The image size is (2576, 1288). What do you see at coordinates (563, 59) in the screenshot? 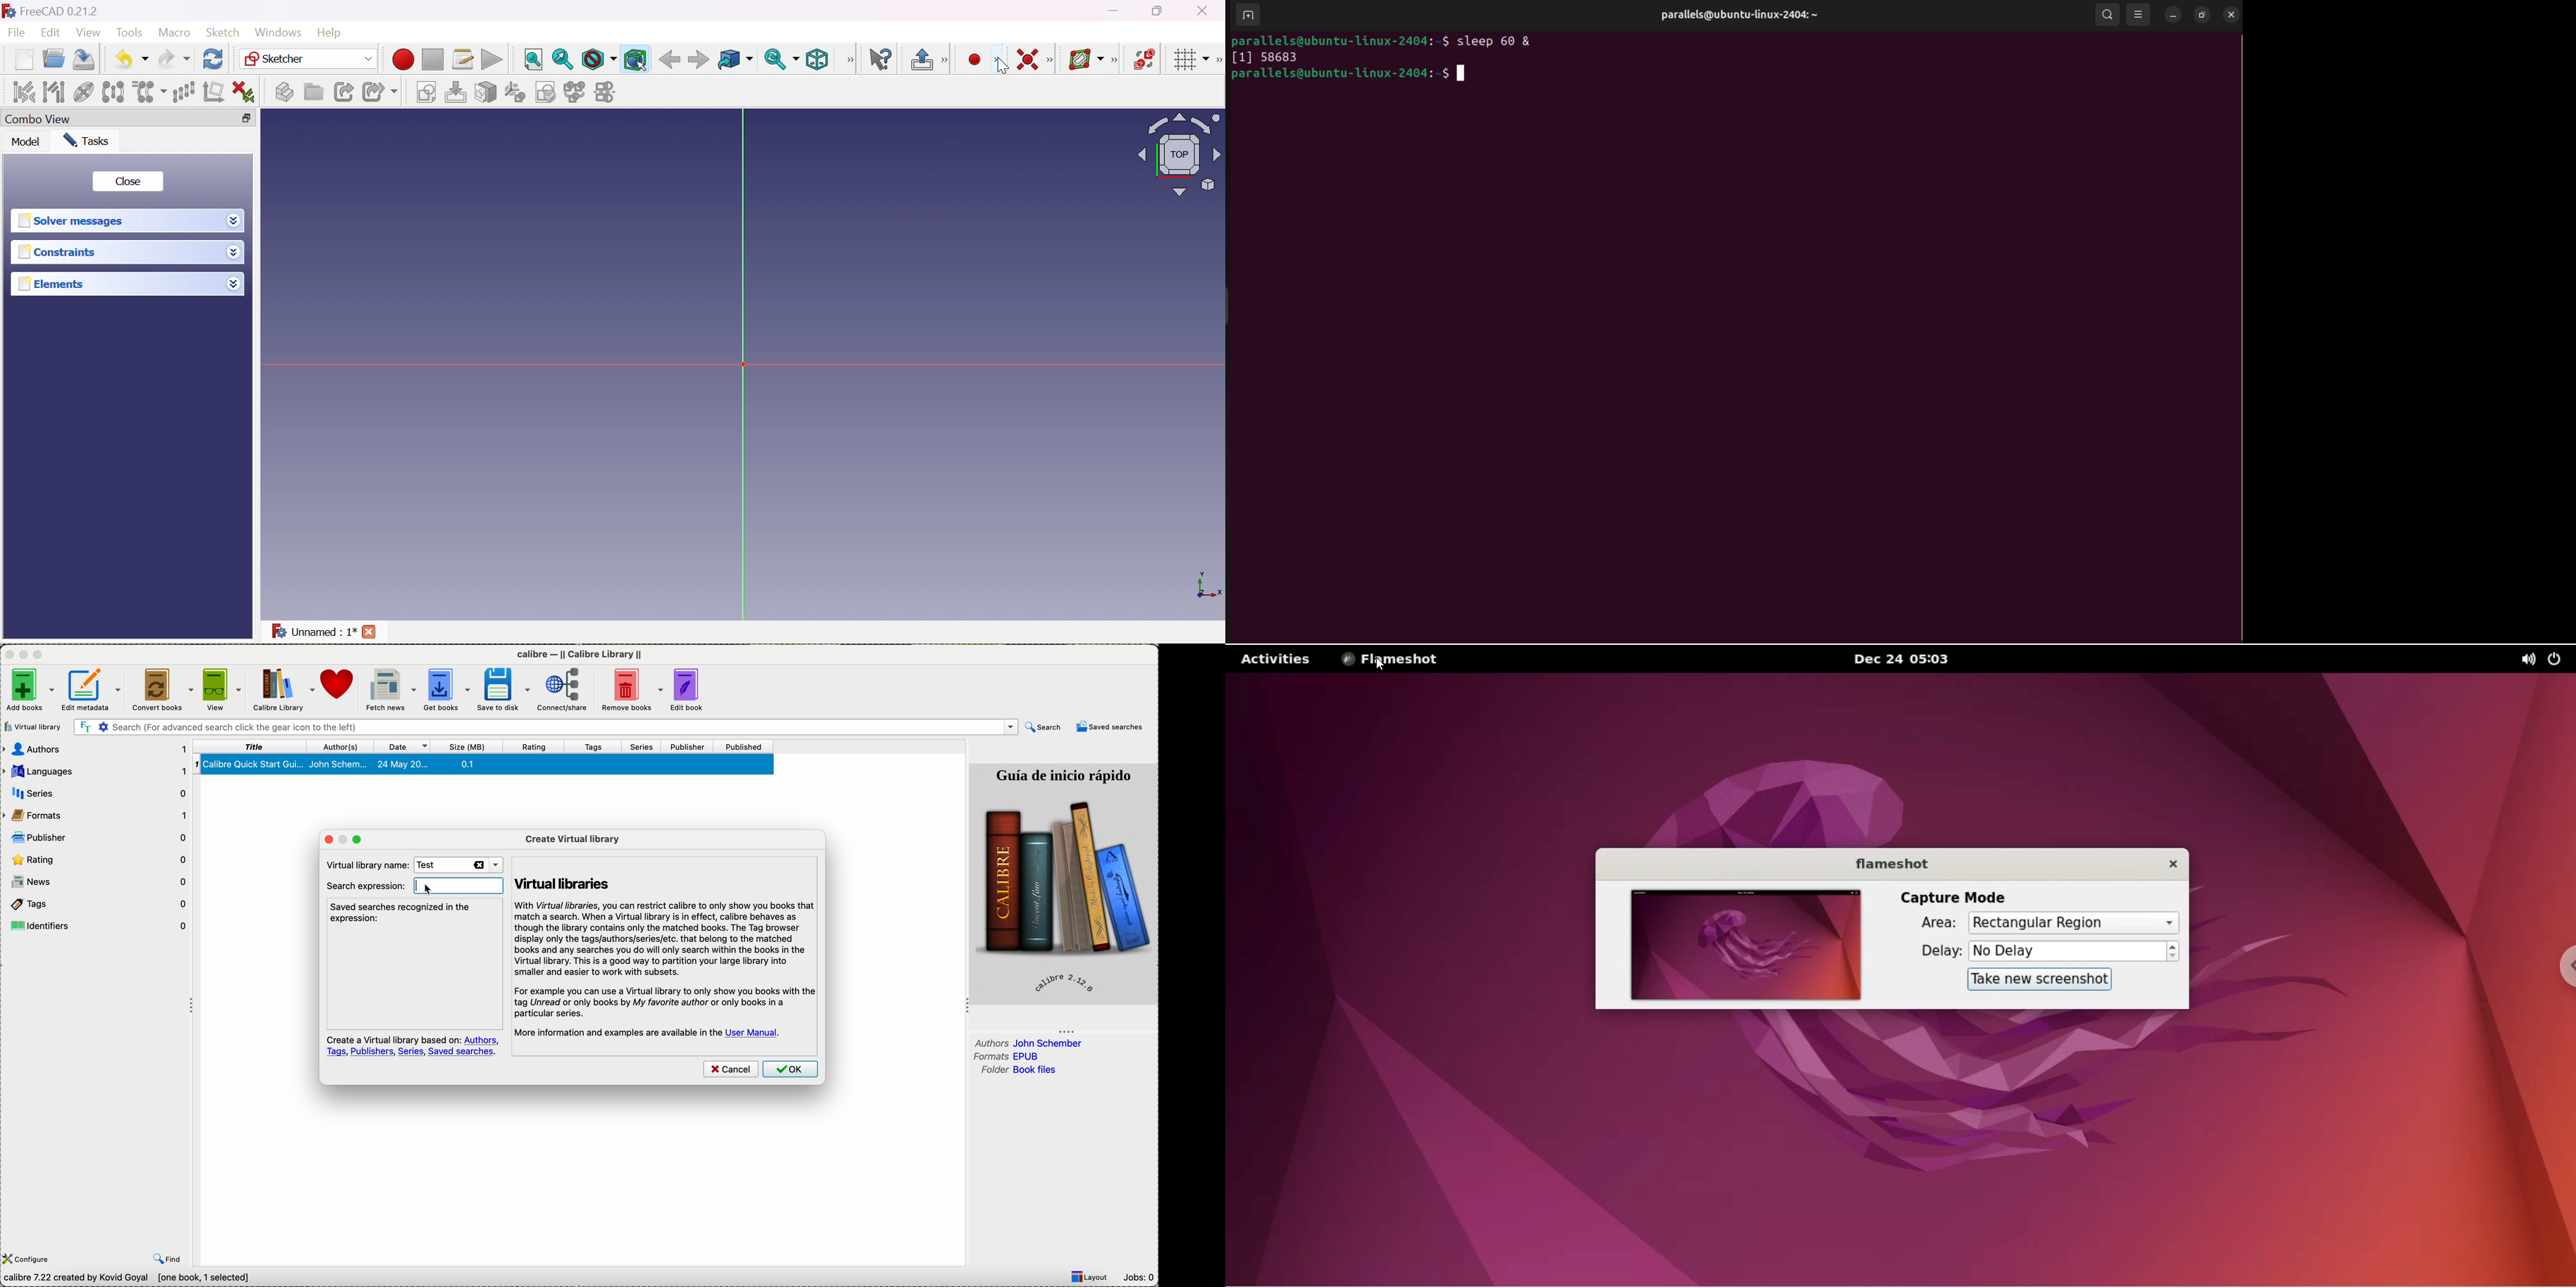
I see `Fit selection` at bounding box center [563, 59].